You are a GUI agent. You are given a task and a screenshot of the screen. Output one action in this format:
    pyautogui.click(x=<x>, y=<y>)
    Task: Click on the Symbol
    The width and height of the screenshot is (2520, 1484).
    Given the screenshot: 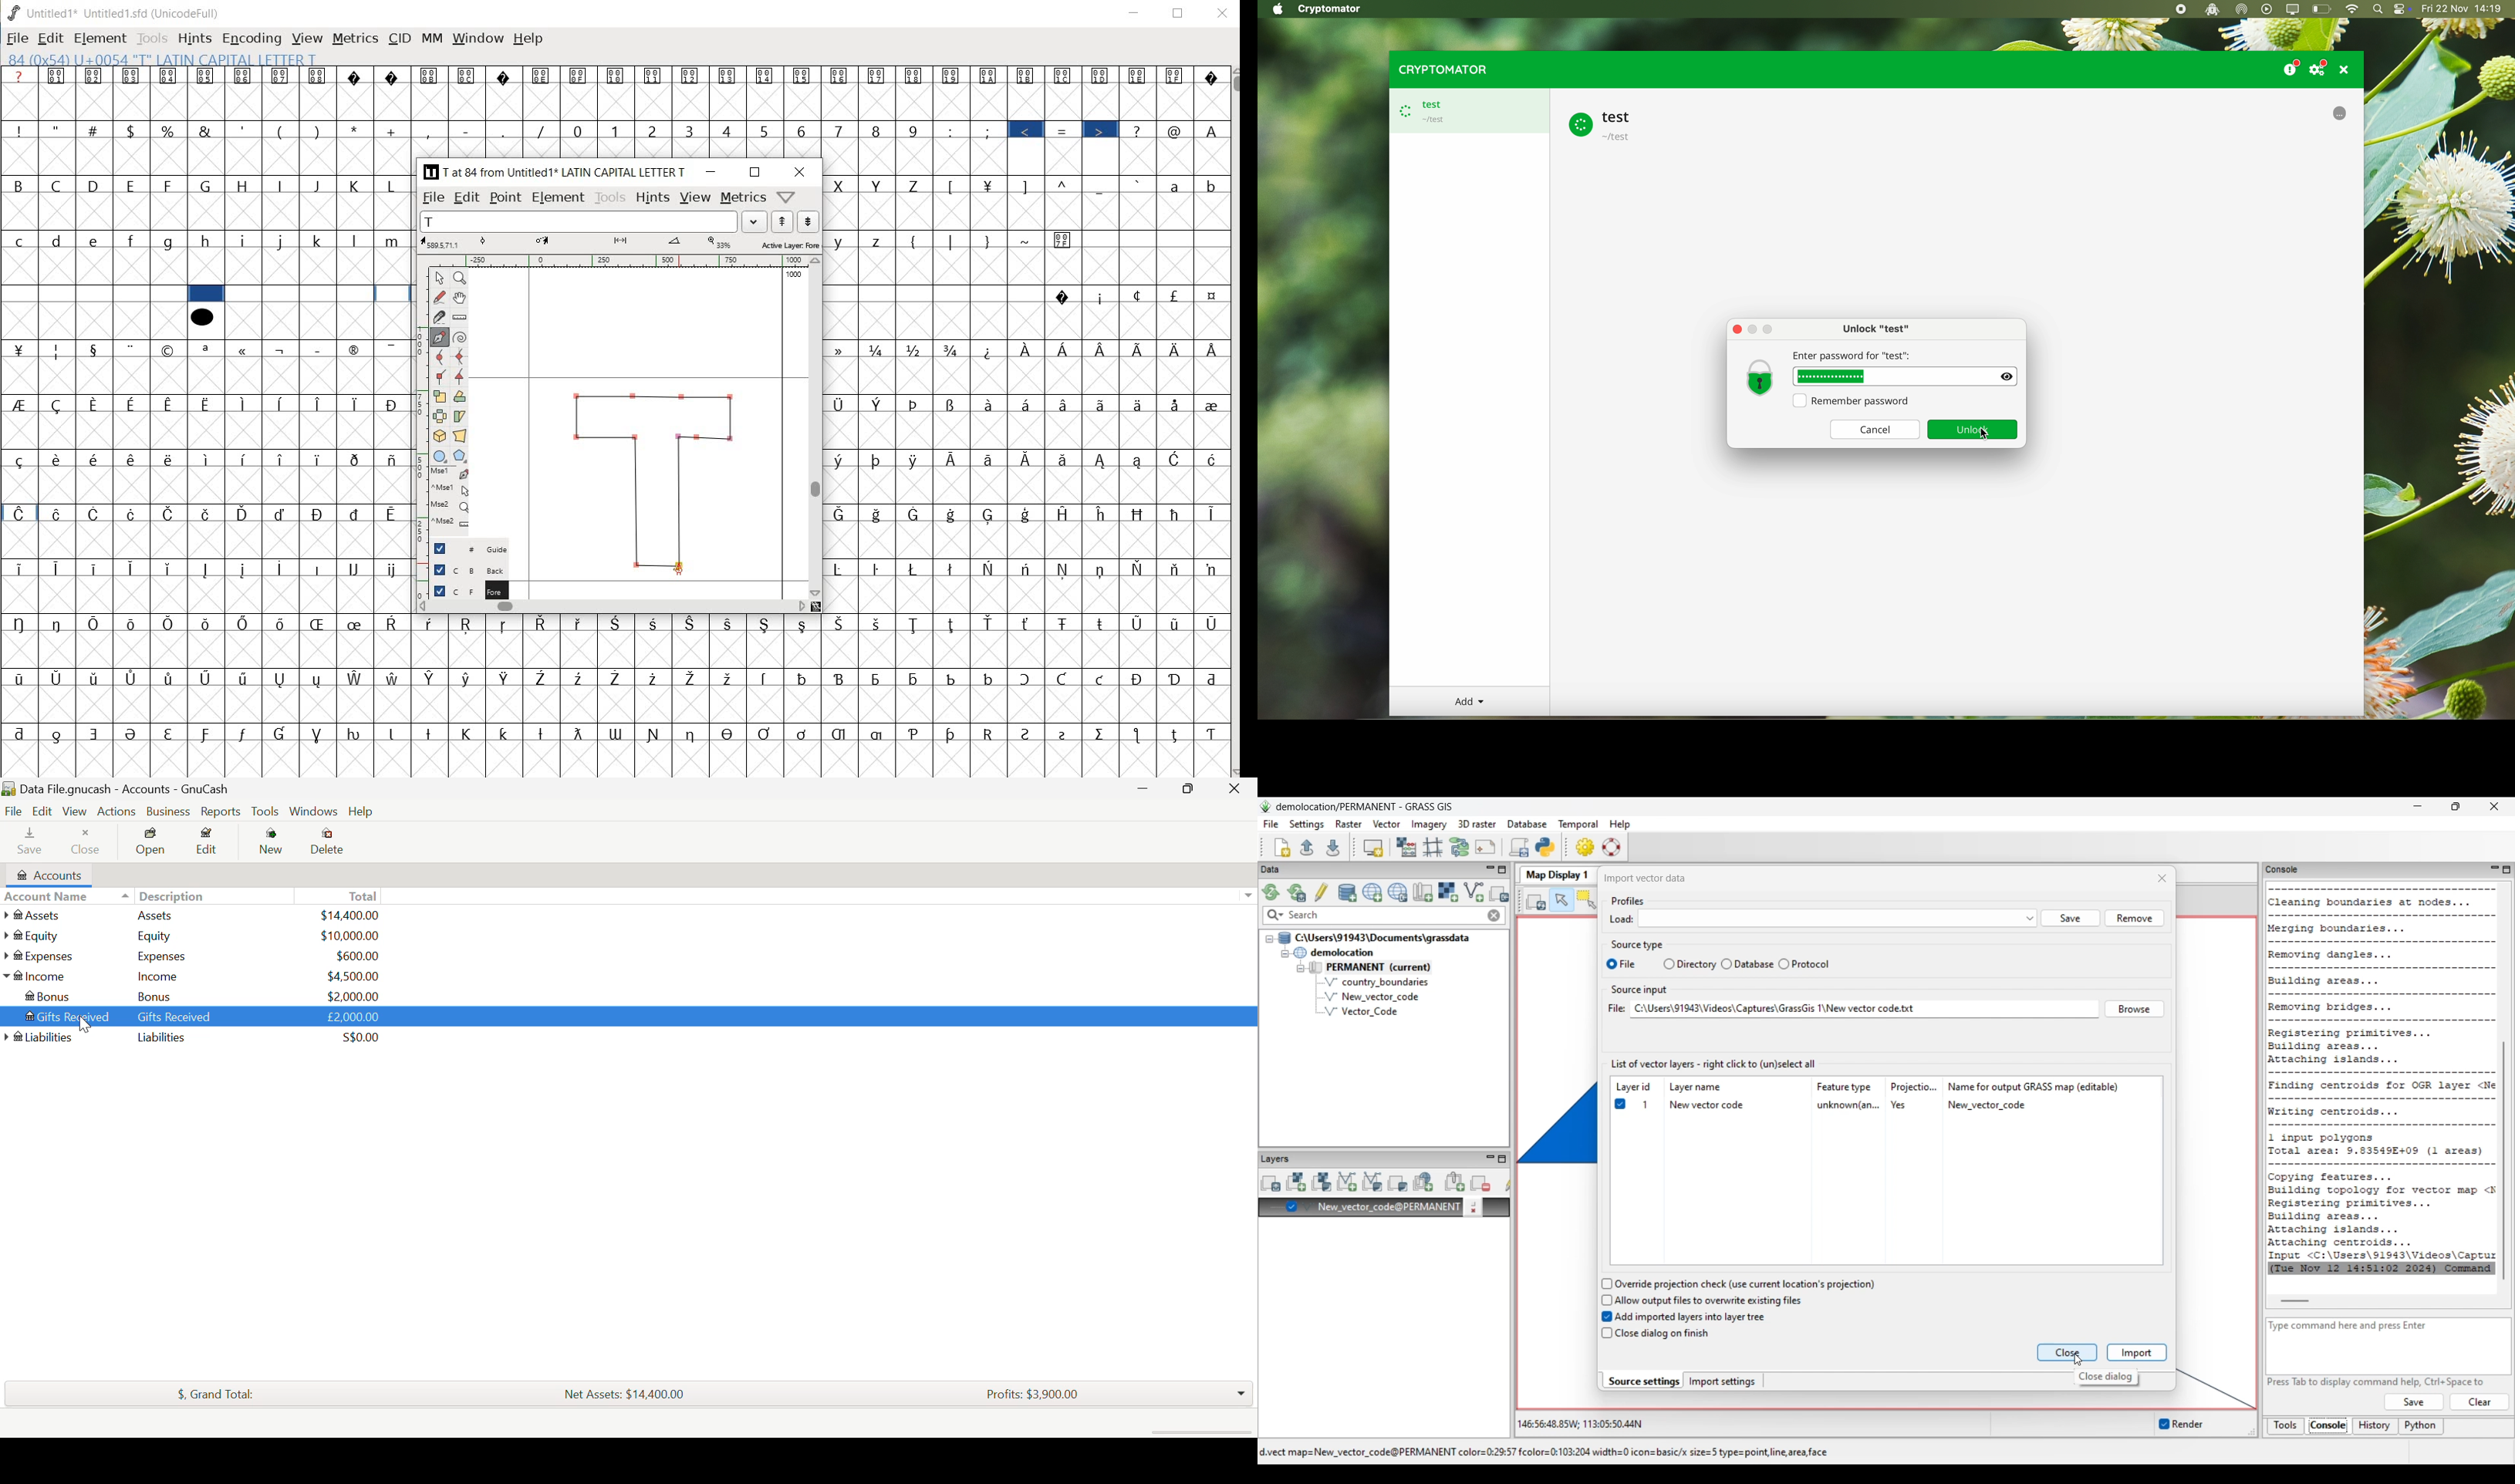 What is the action you would take?
    pyautogui.click(x=356, y=678)
    